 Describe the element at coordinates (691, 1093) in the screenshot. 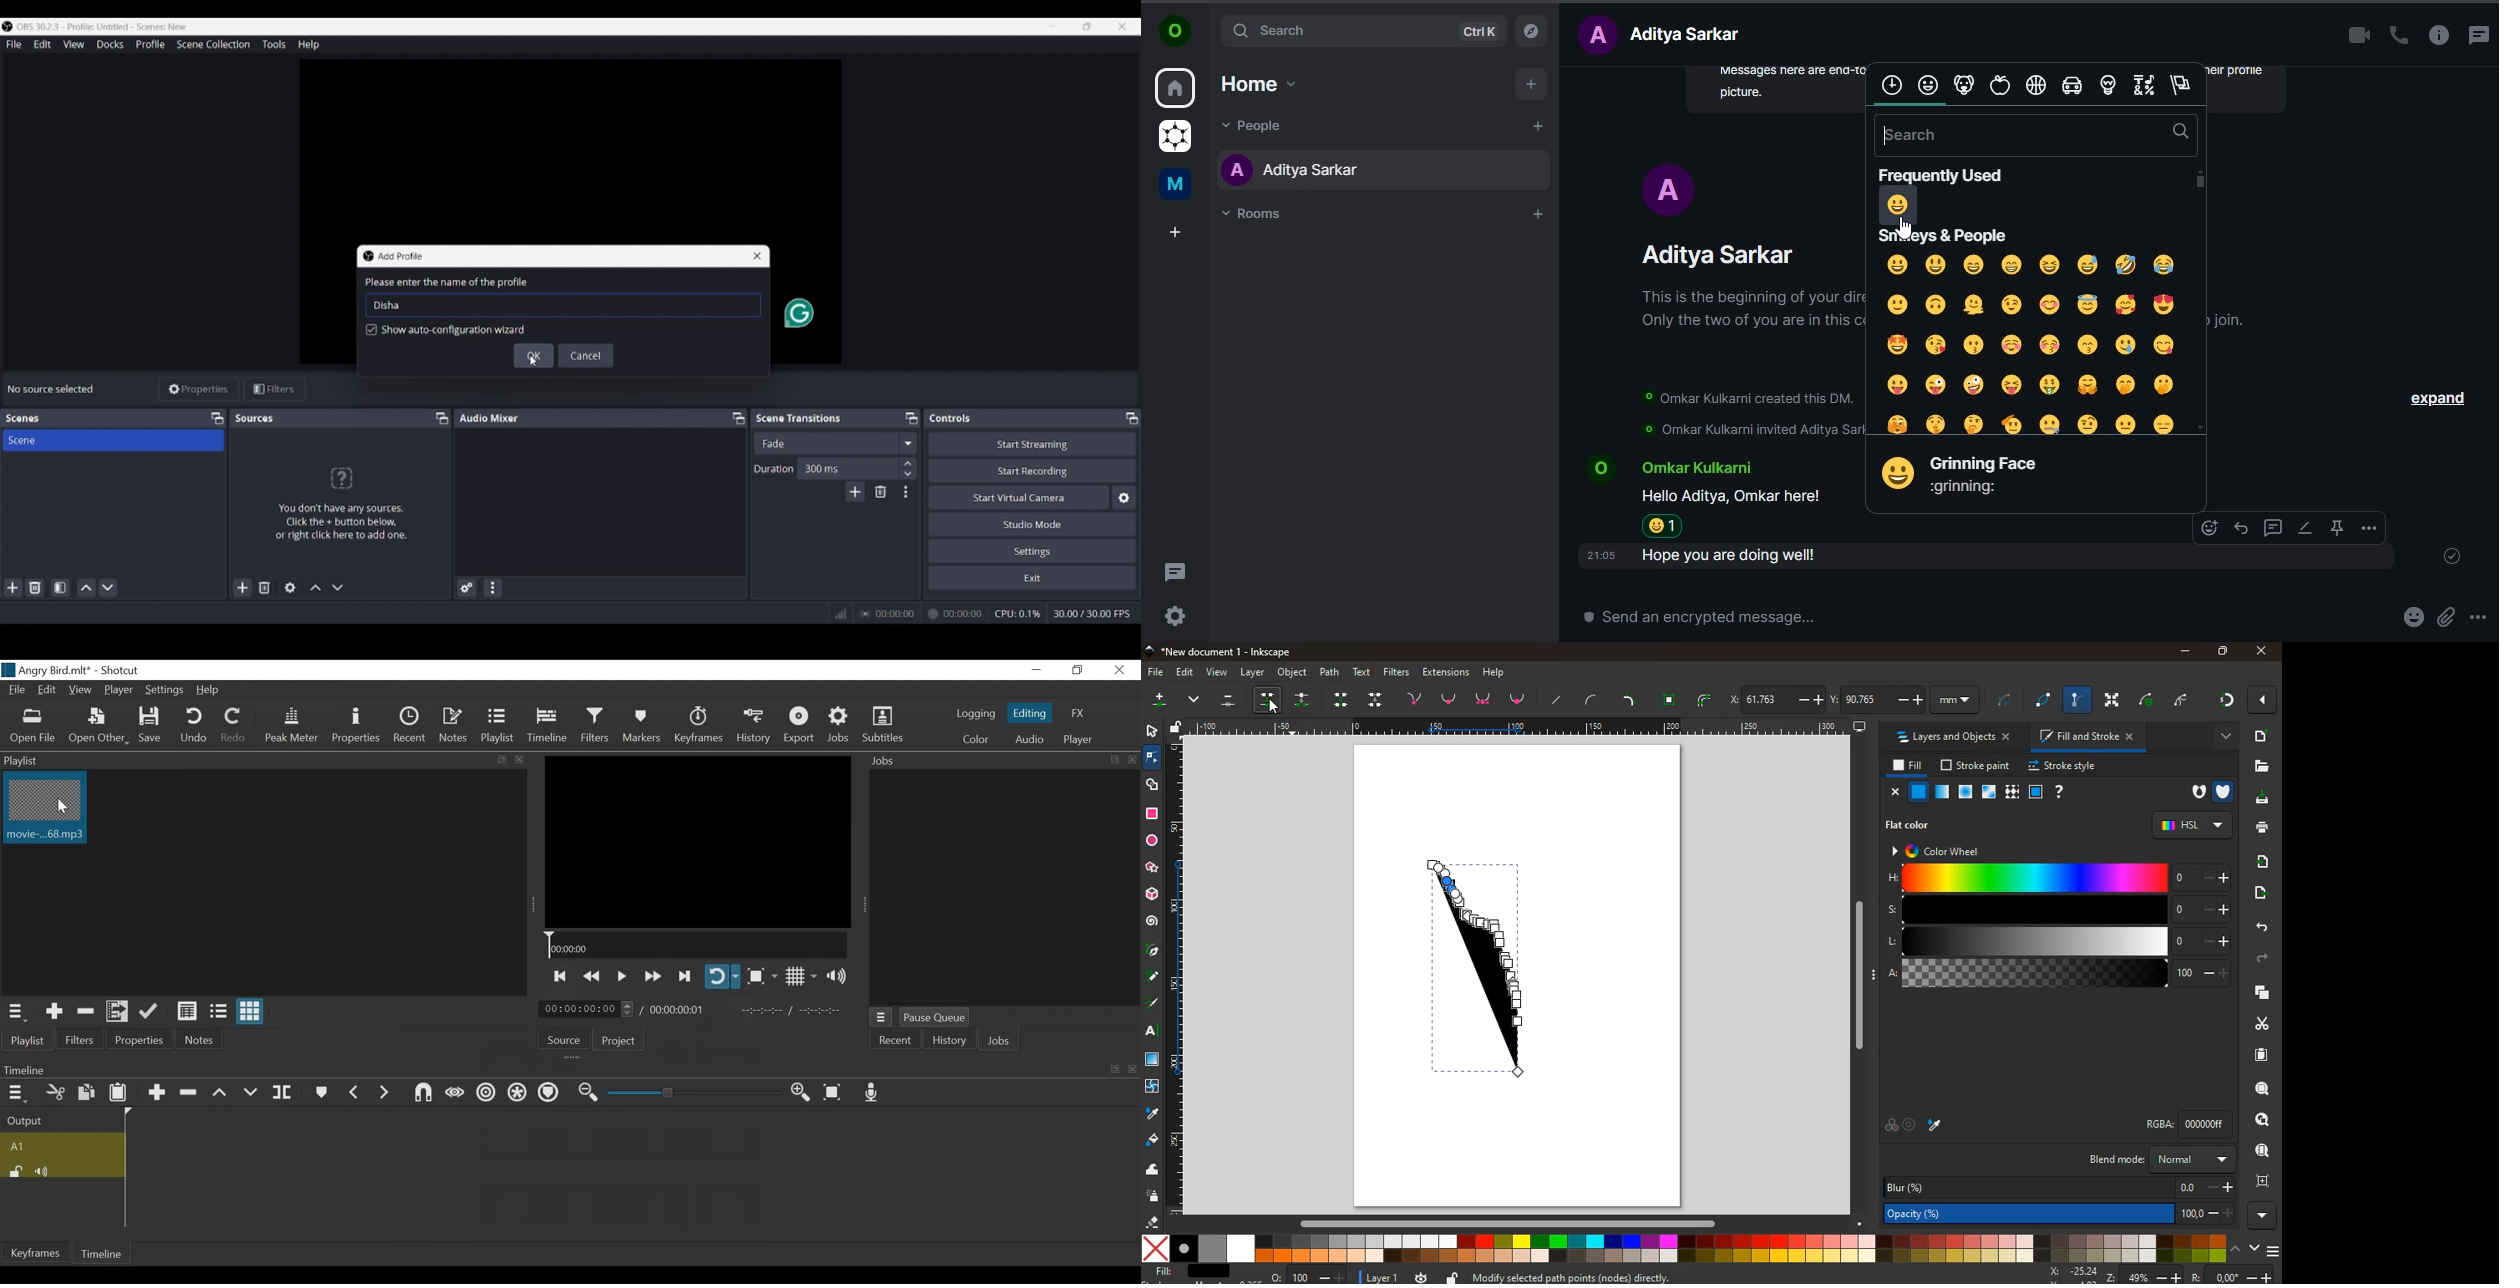

I see `Zoom slider` at that location.